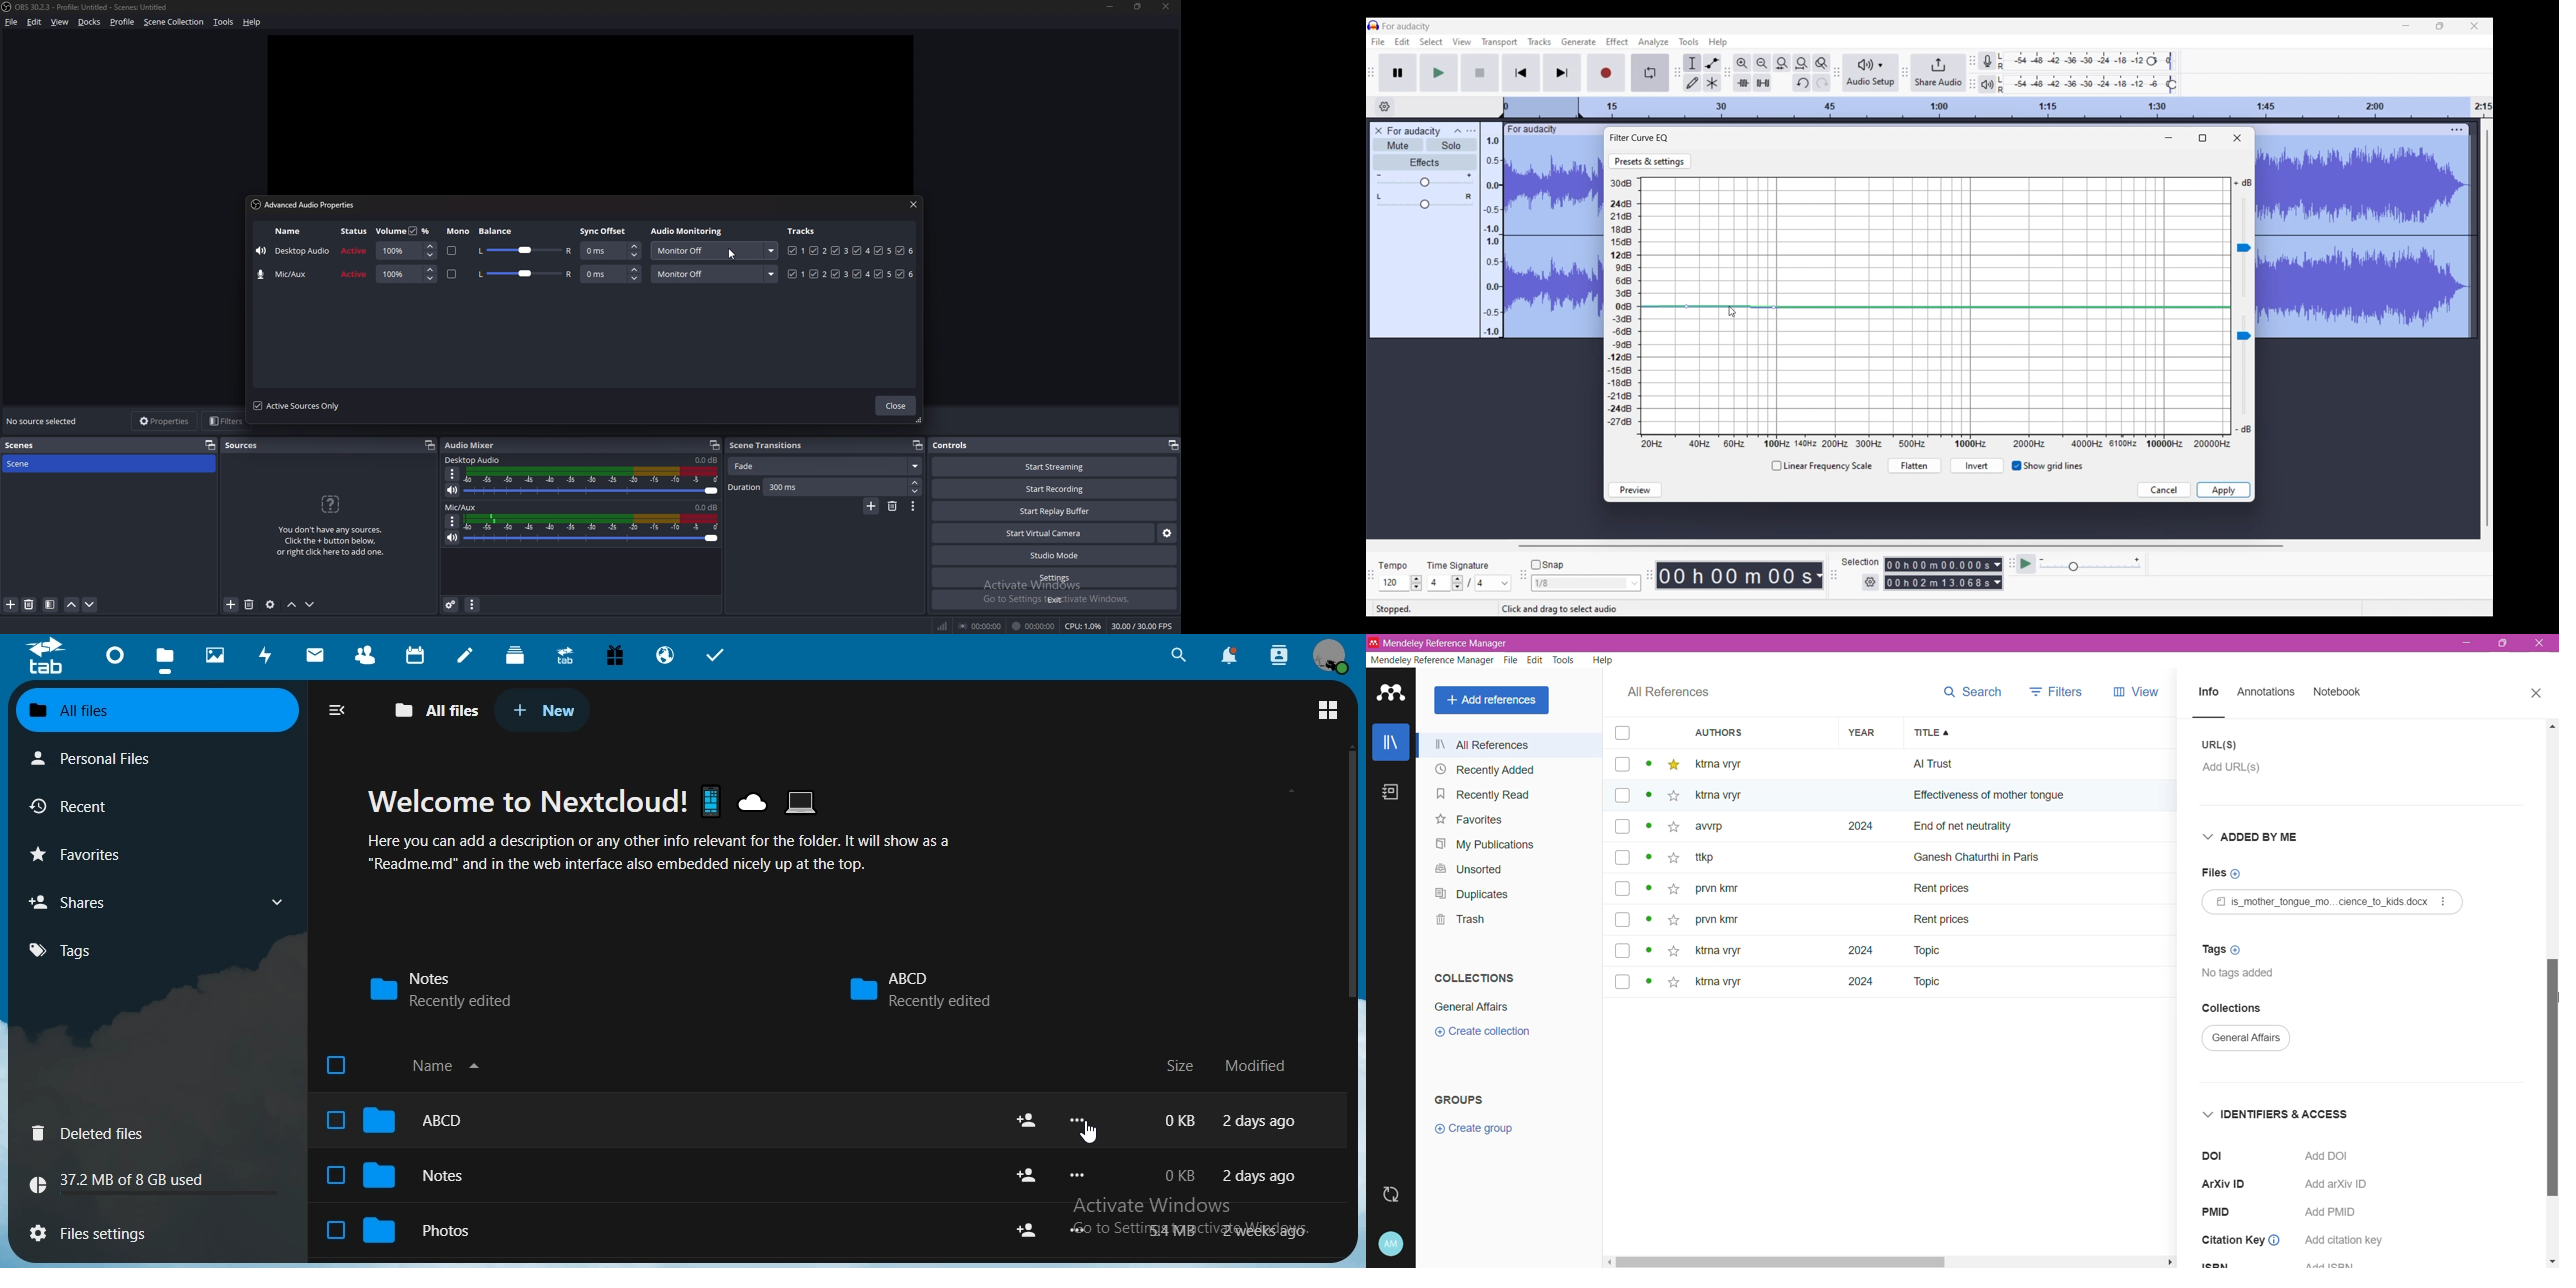 The width and height of the screenshot is (2576, 1288). I want to click on Enable looping, so click(1650, 73).